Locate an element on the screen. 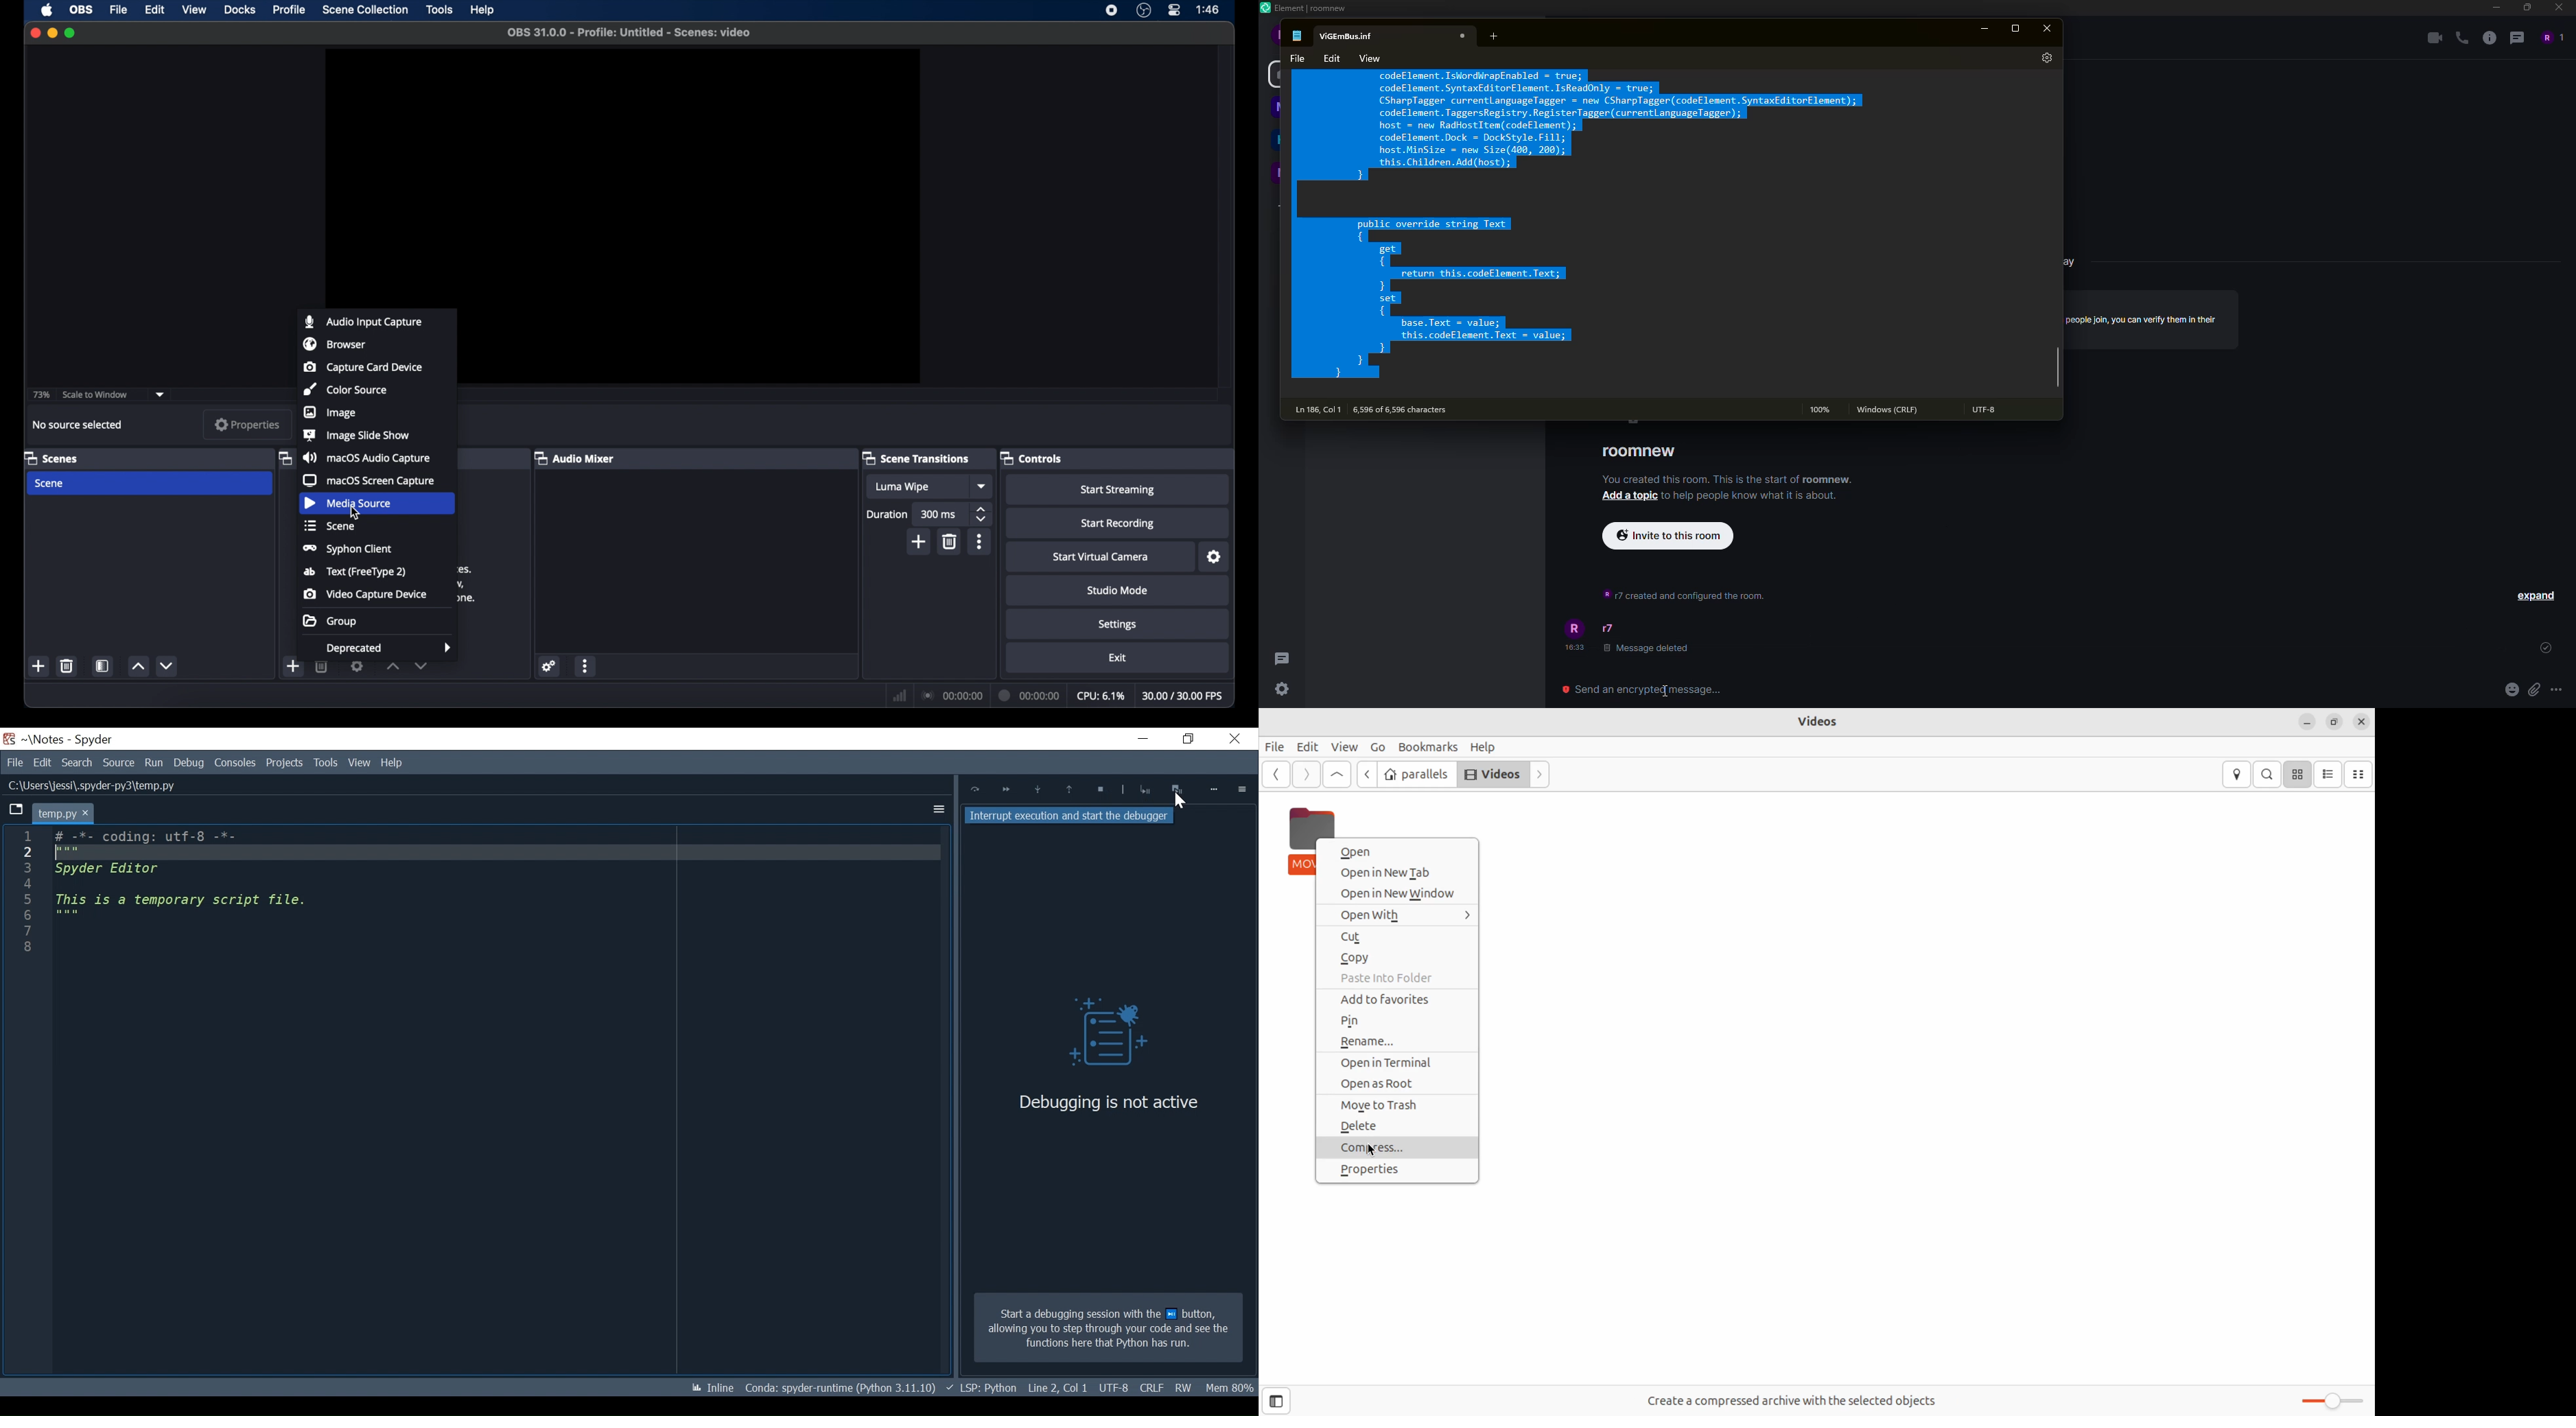 This screenshot has width=2576, height=1428. Options is located at coordinates (1243, 789).